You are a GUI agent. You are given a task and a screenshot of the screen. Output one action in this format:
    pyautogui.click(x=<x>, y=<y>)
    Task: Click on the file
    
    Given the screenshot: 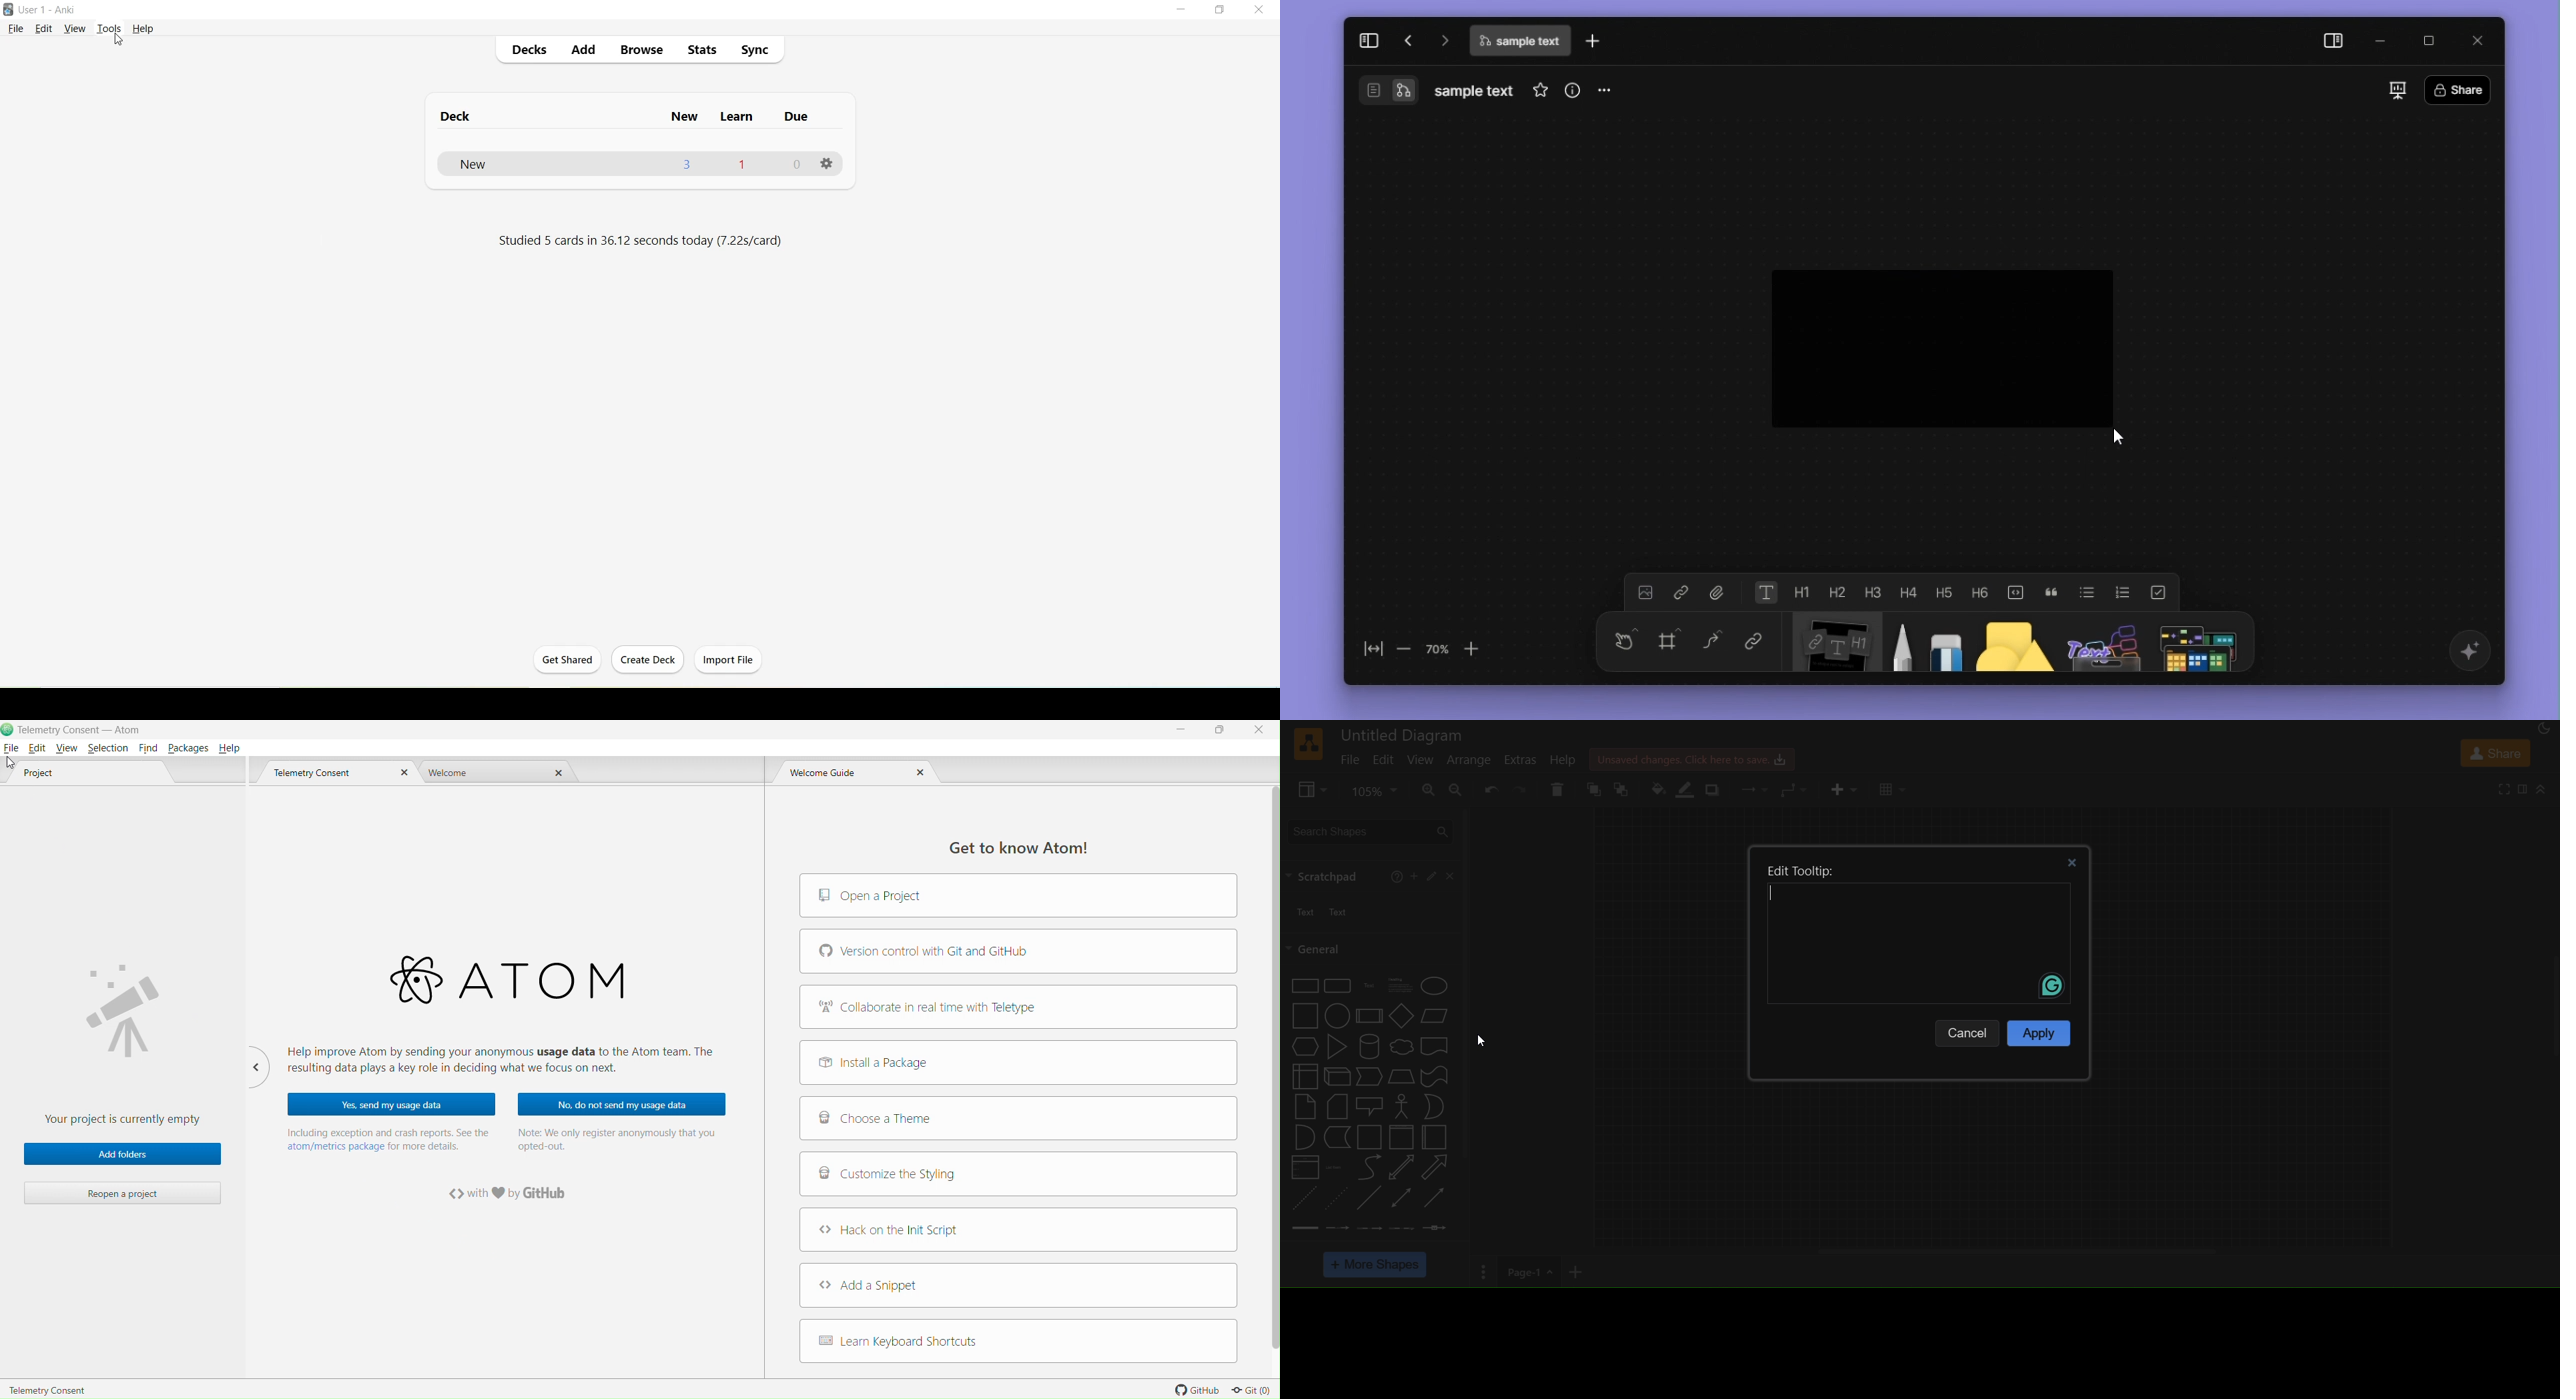 What is the action you would take?
    pyautogui.click(x=1349, y=759)
    